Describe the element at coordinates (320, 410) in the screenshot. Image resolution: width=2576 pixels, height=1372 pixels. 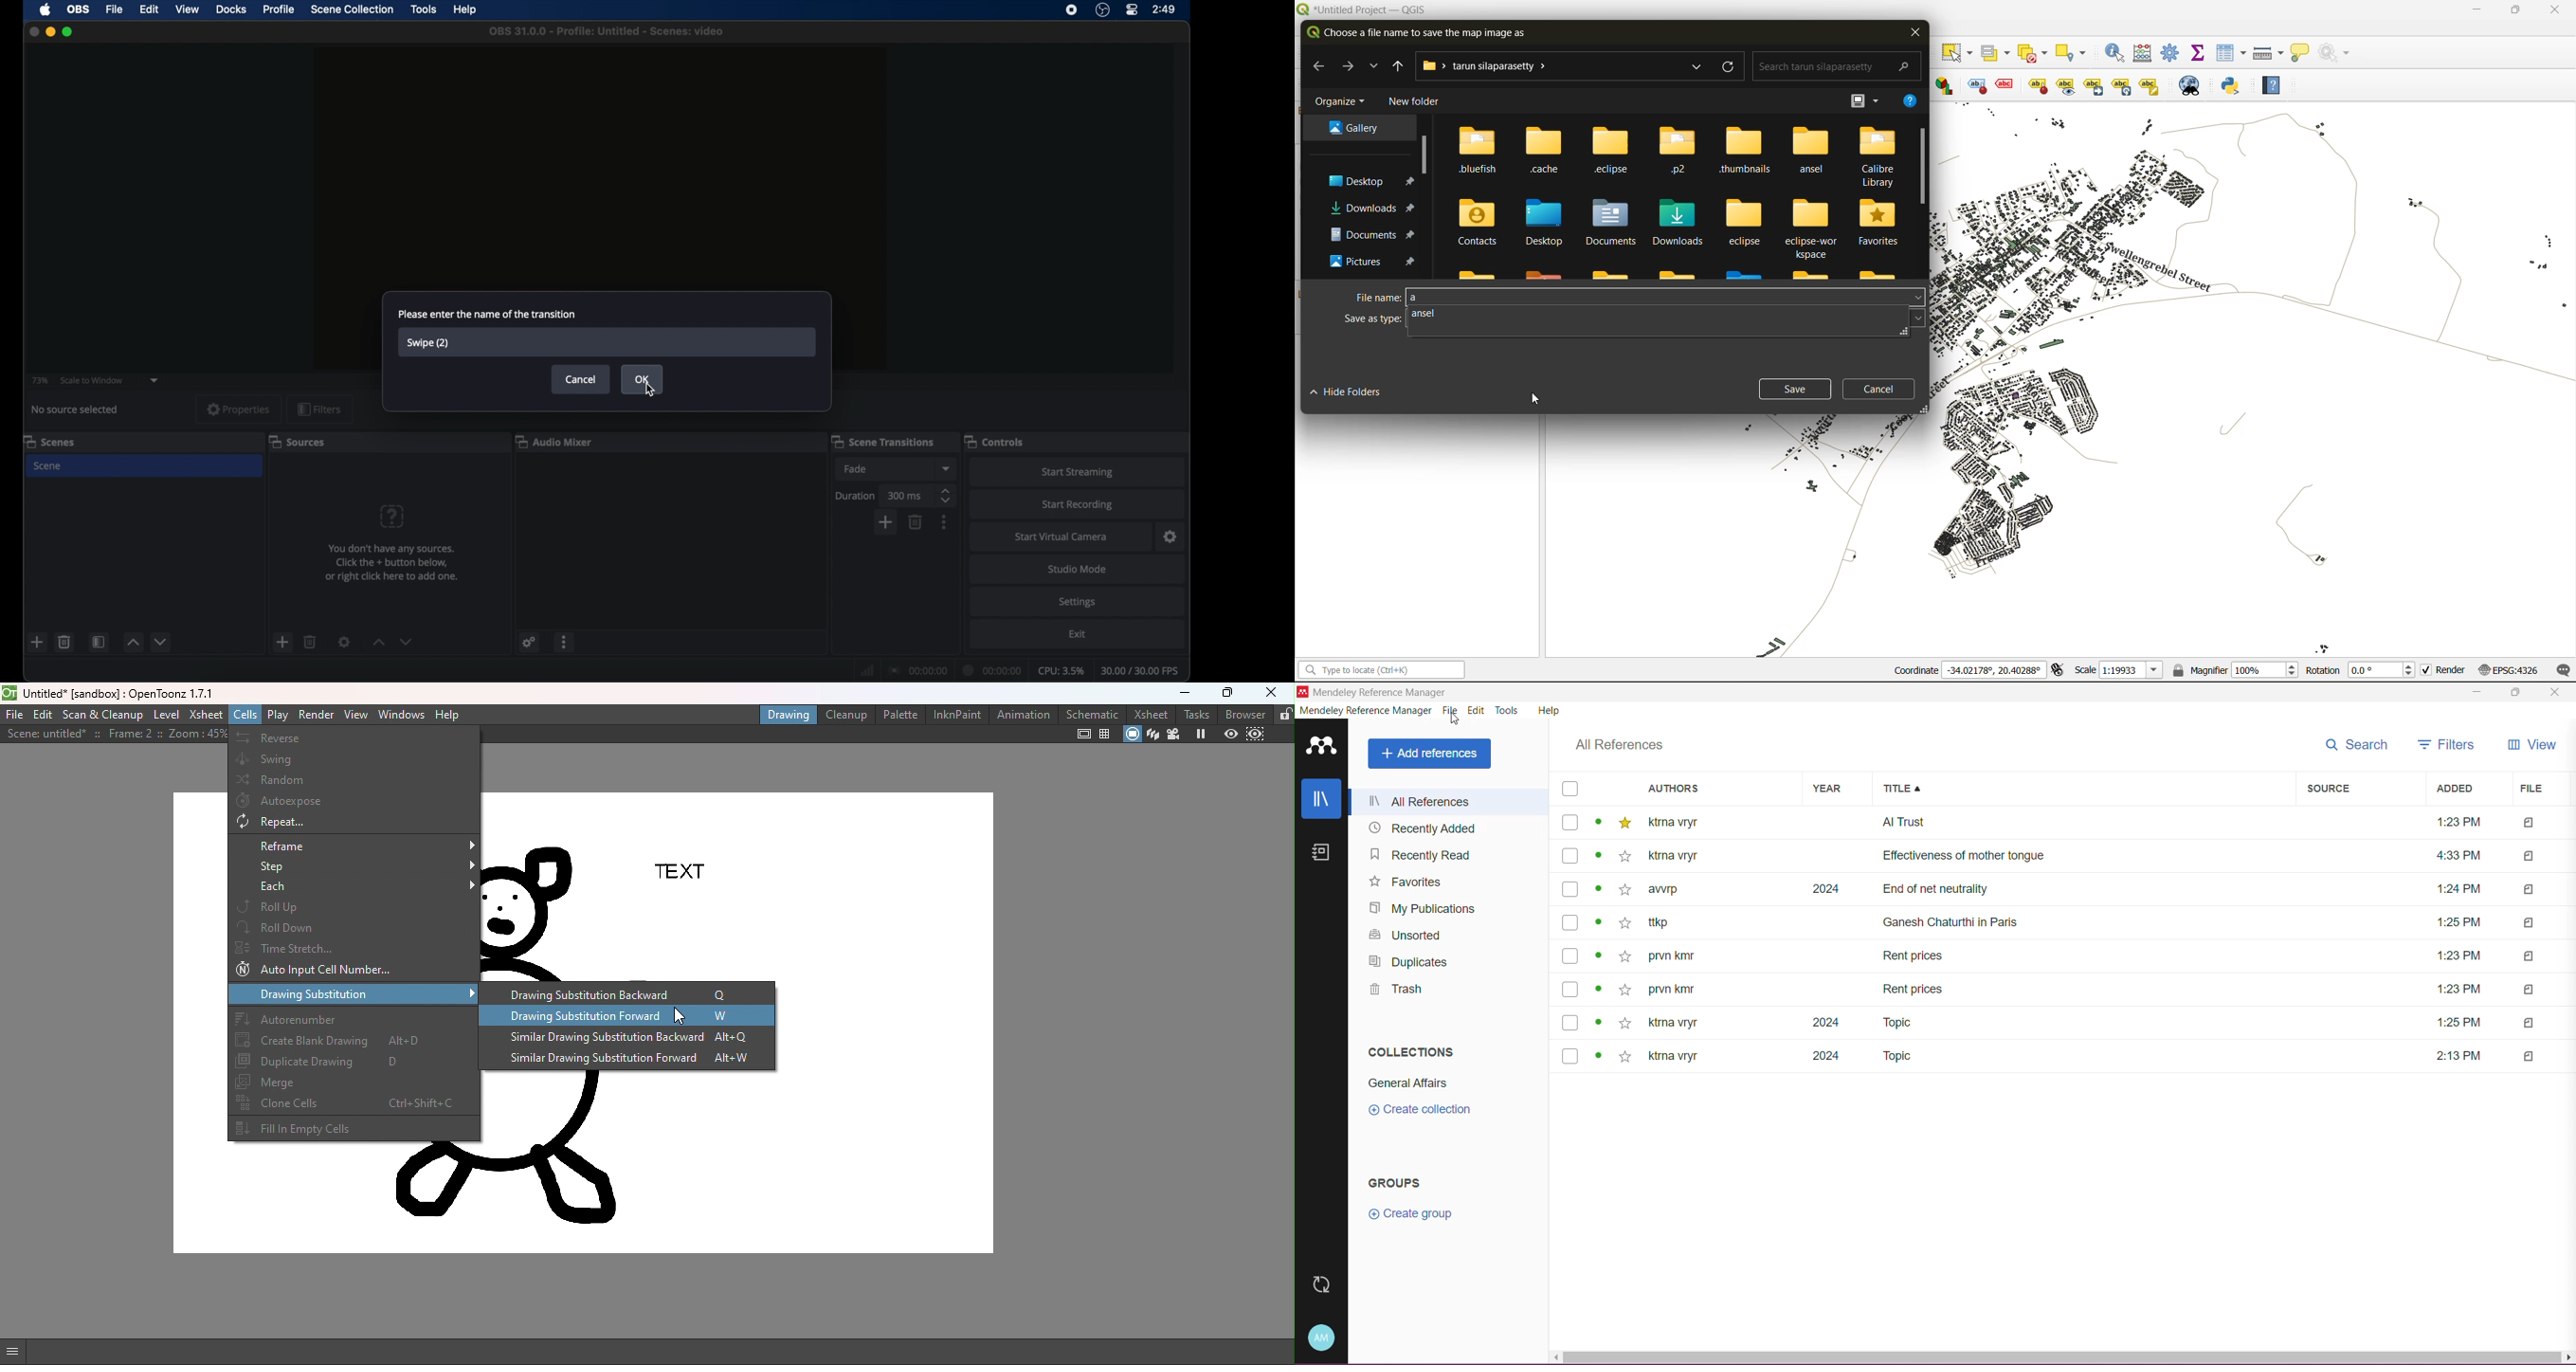
I see `filters` at that location.